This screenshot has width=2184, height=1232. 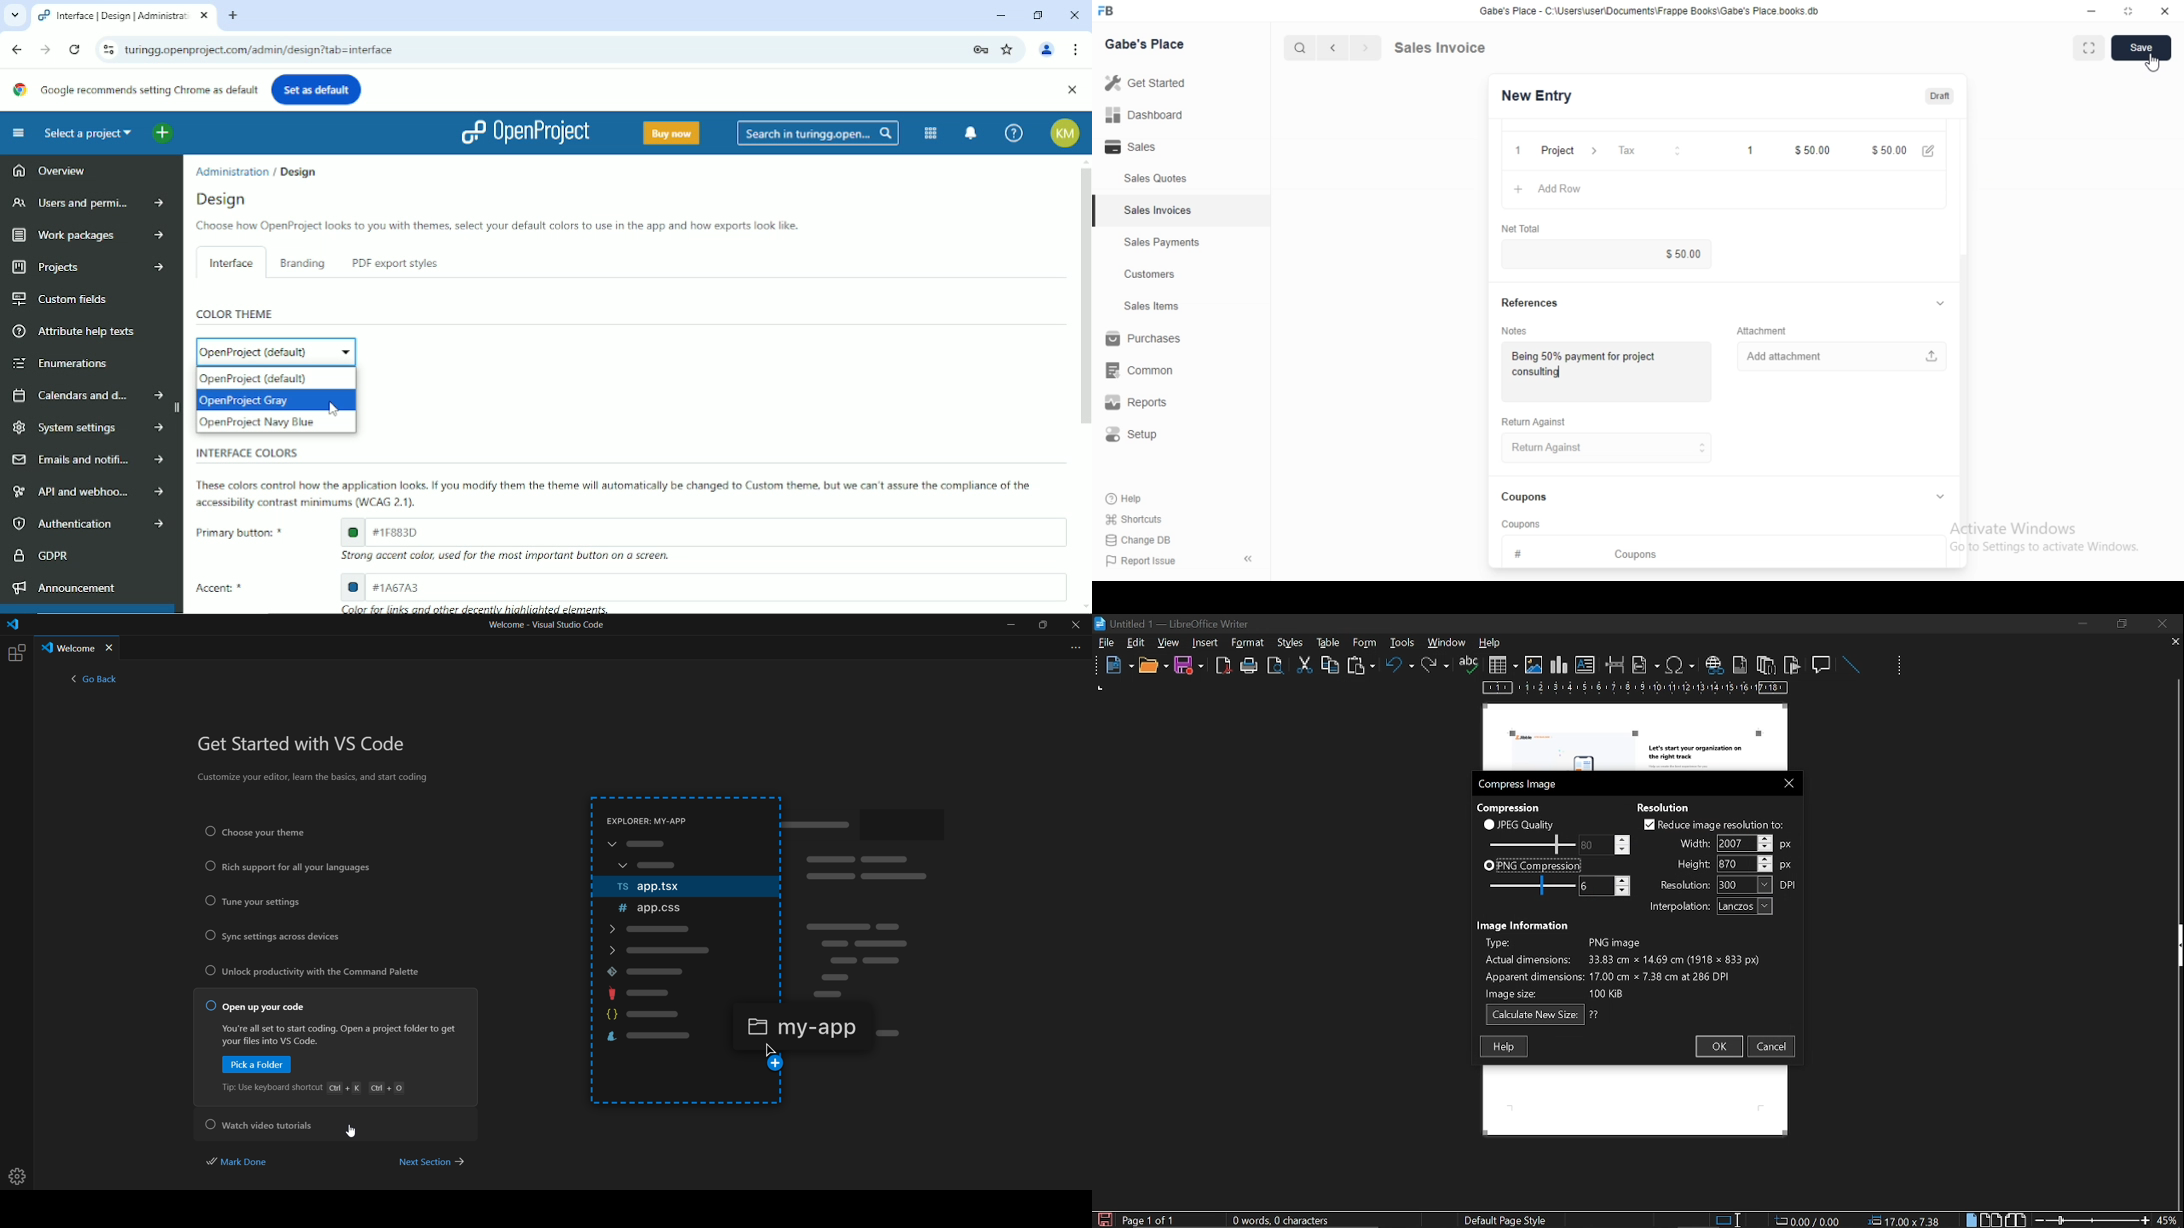 What do you see at coordinates (1931, 151) in the screenshot?
I see `edit` at bounding box center [1931, 151].